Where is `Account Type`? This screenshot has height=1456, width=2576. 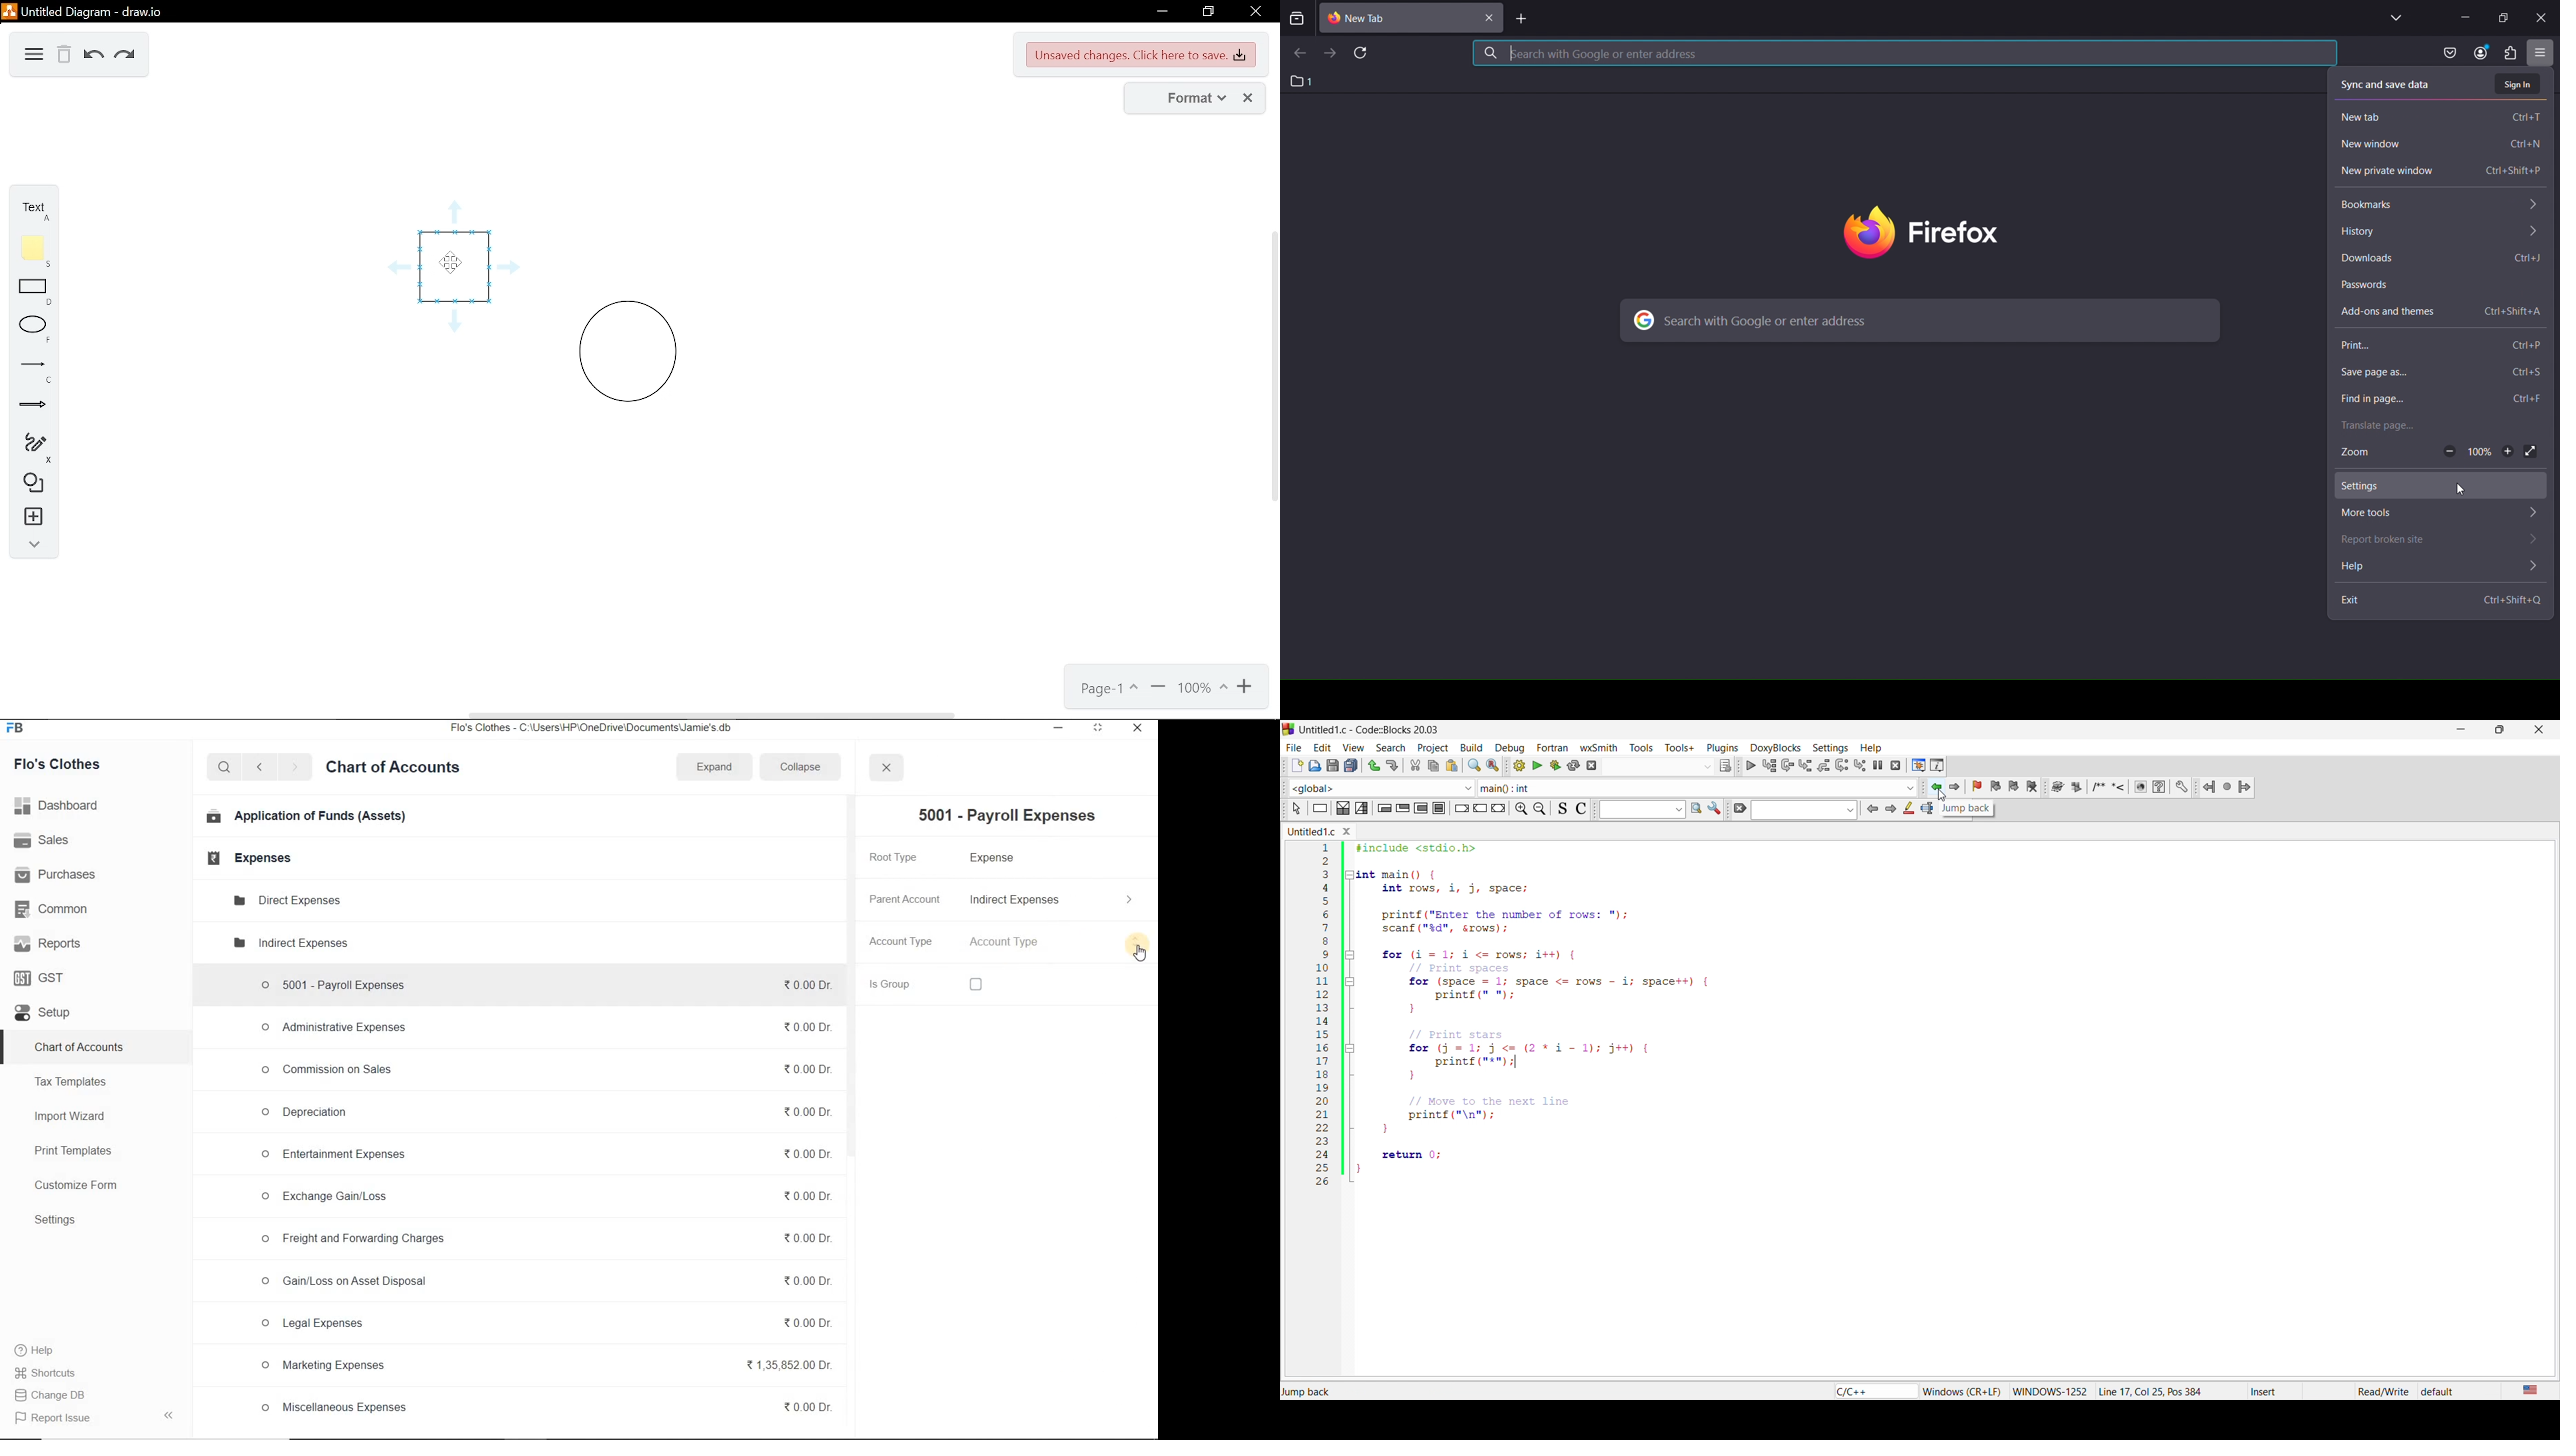
Account Type is located at coordinates (903, 943).